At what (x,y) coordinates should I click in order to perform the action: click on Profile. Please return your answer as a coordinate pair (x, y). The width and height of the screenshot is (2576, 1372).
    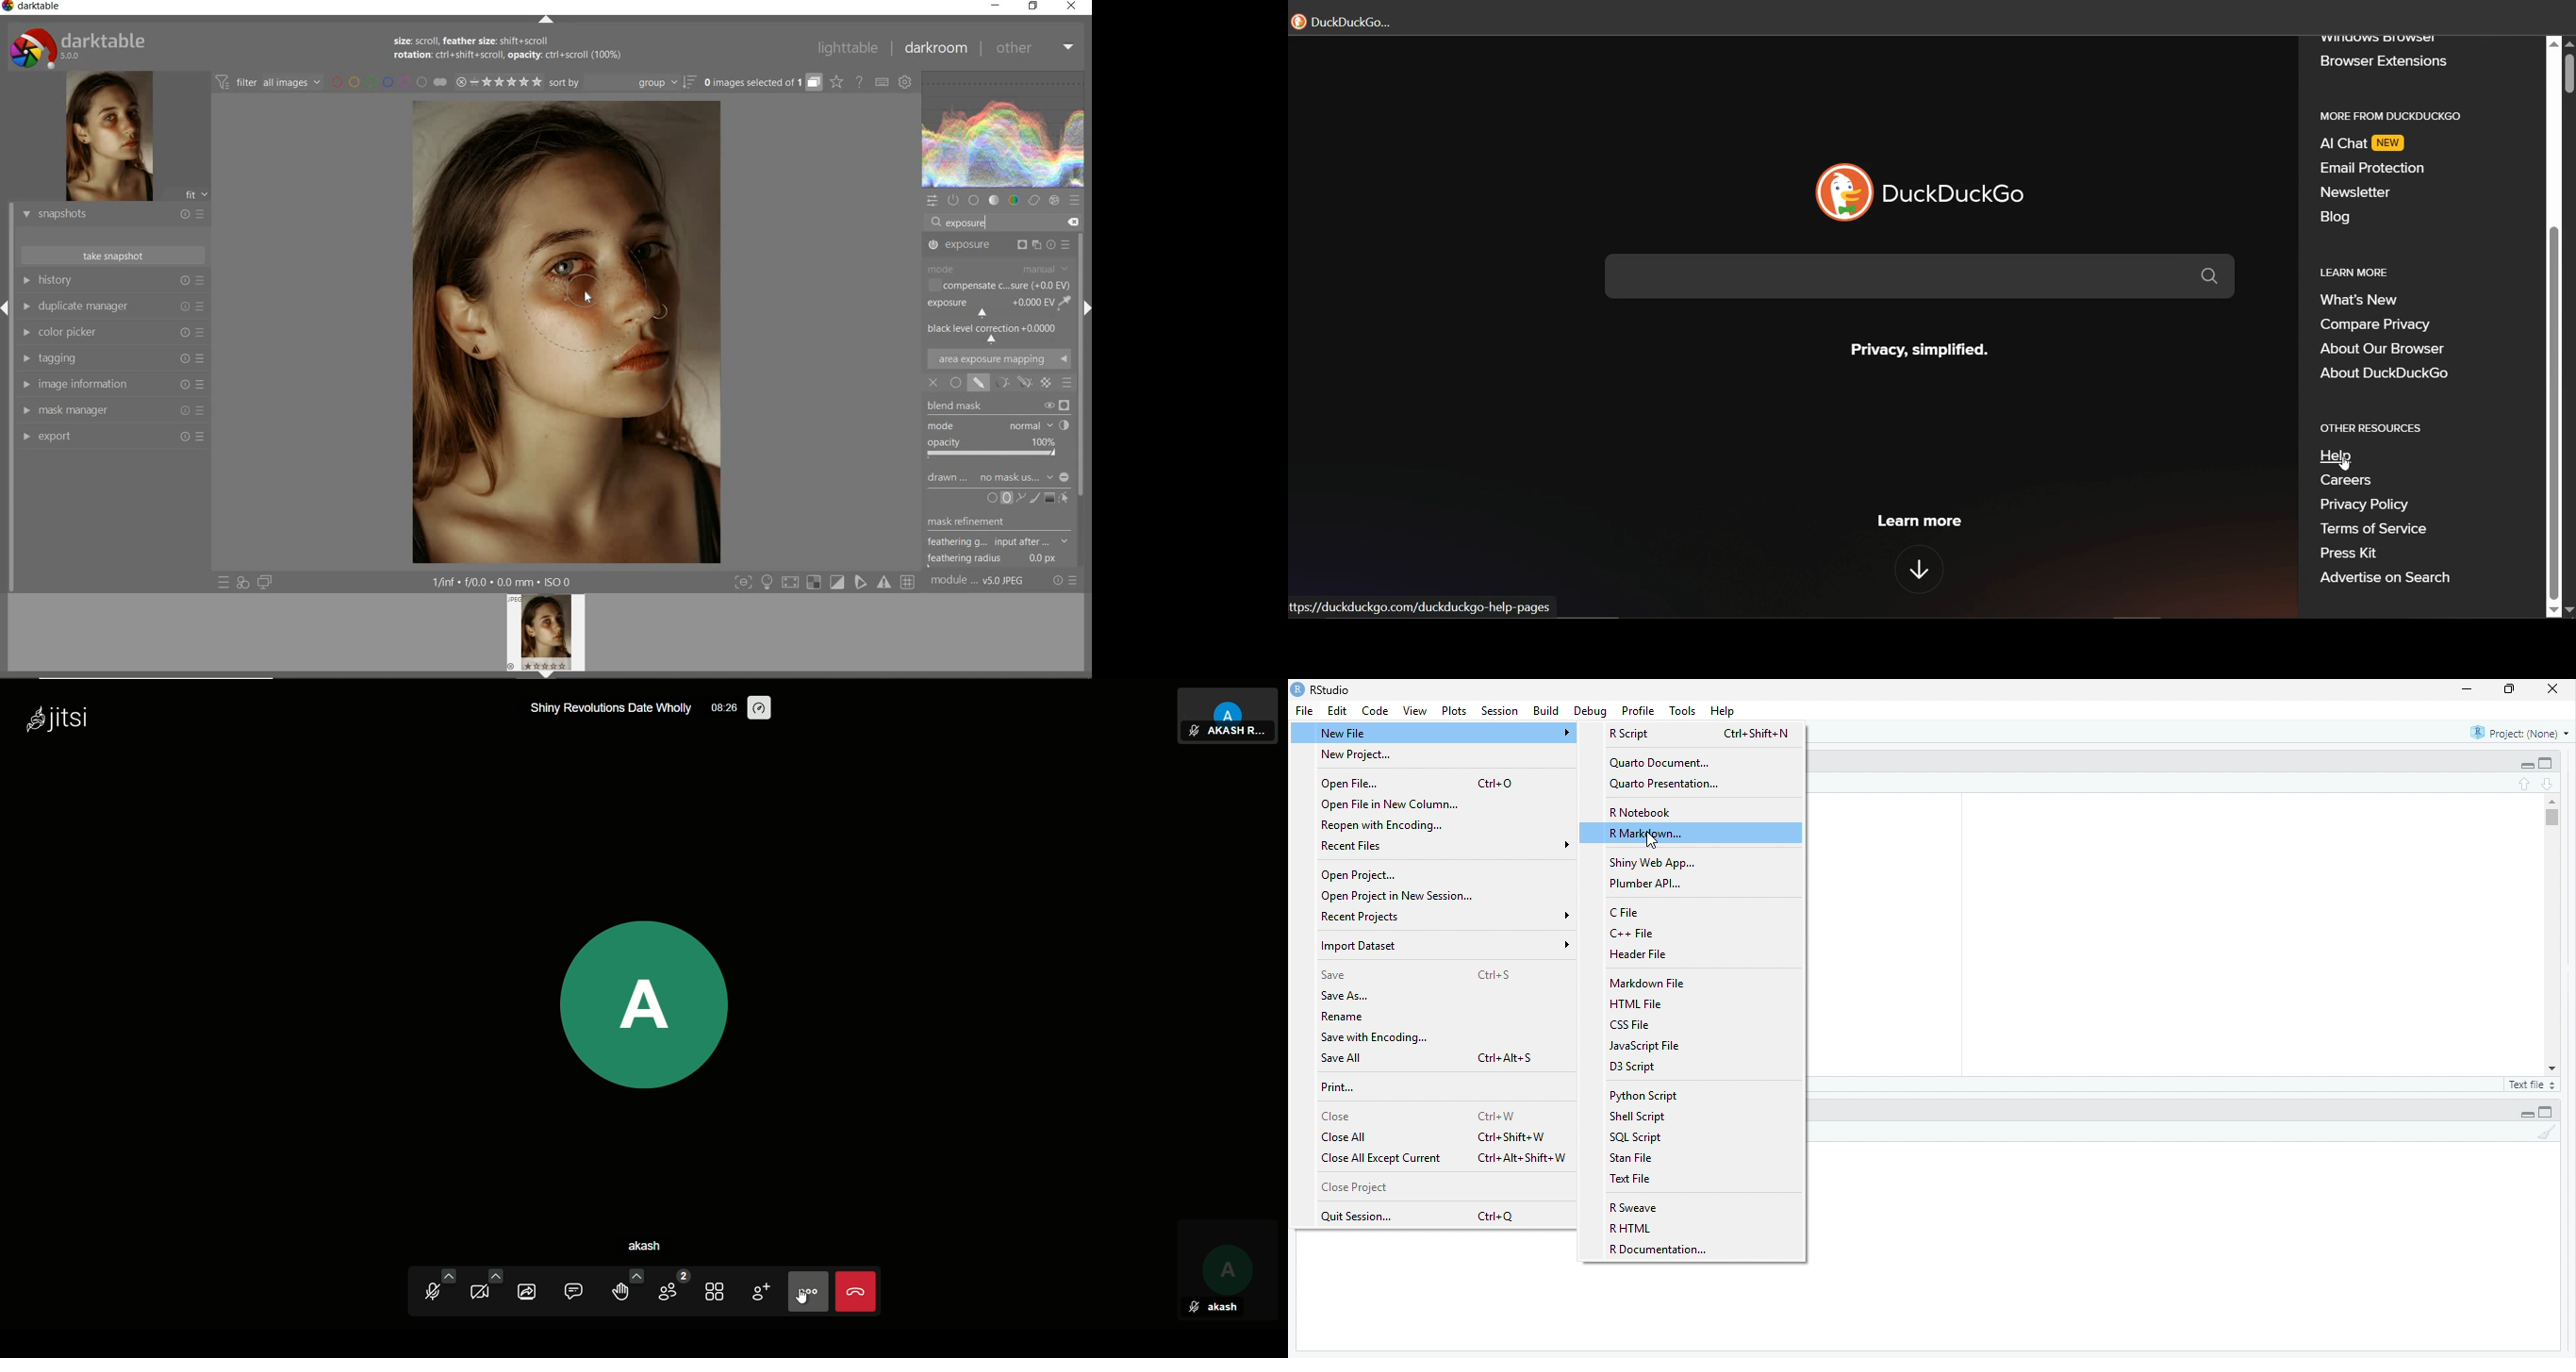
    Looking at the image, I should click on (1640, 710).